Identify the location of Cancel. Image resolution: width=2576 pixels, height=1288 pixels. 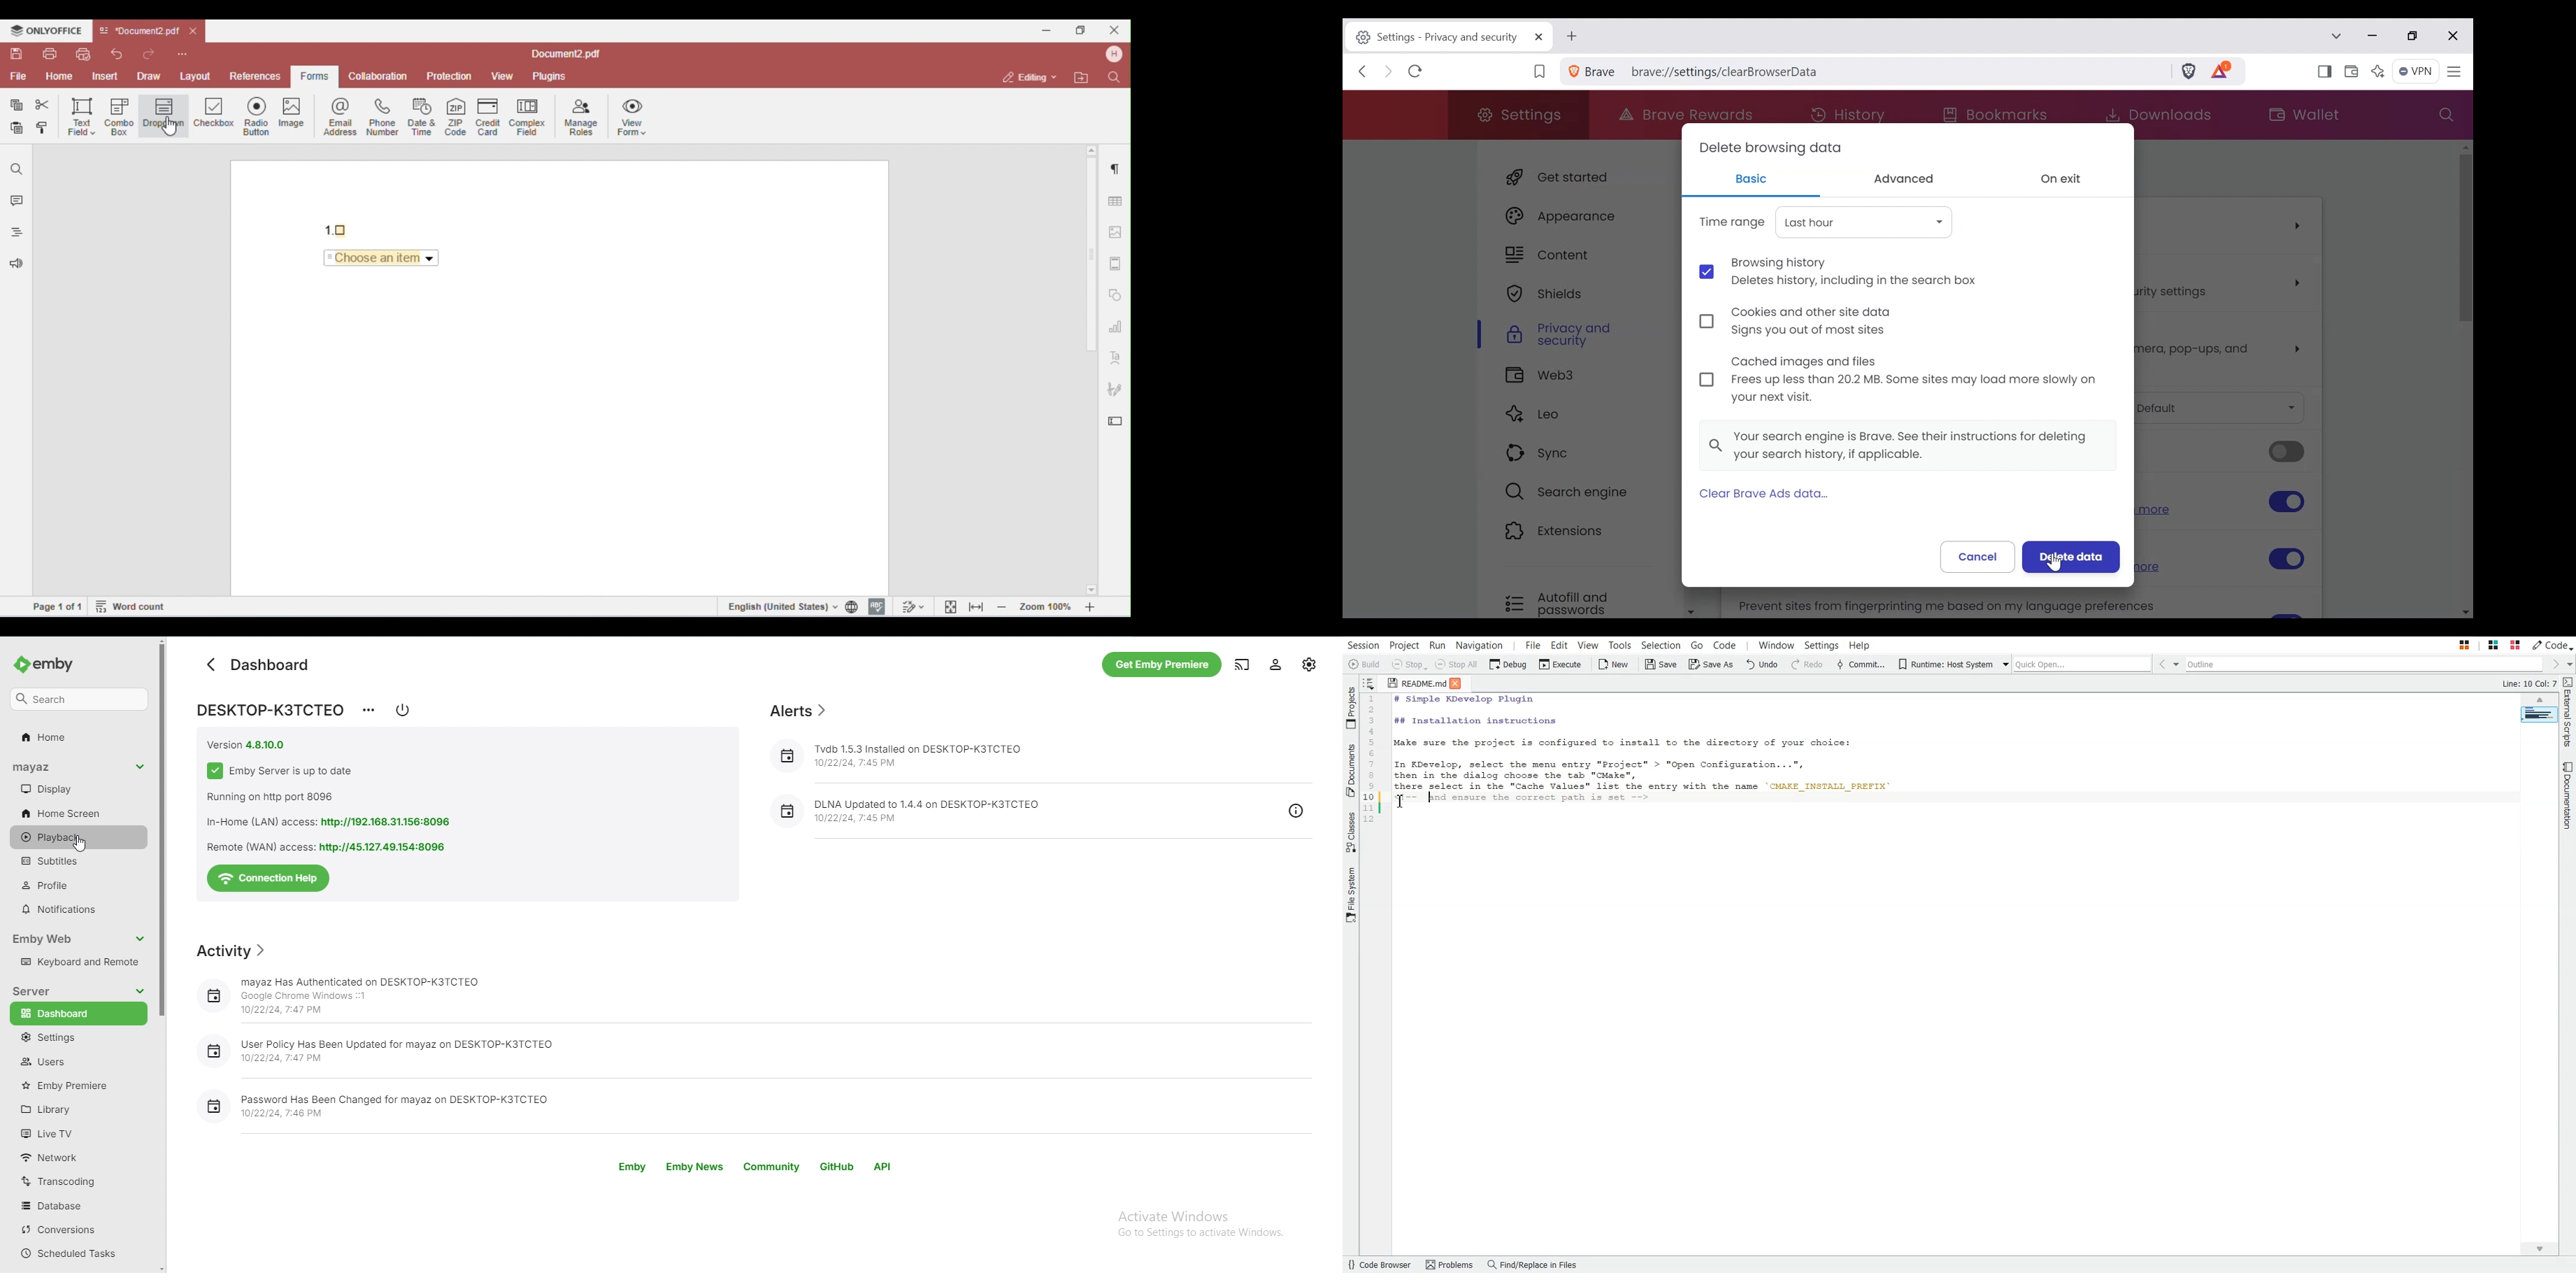
(1977, 556).